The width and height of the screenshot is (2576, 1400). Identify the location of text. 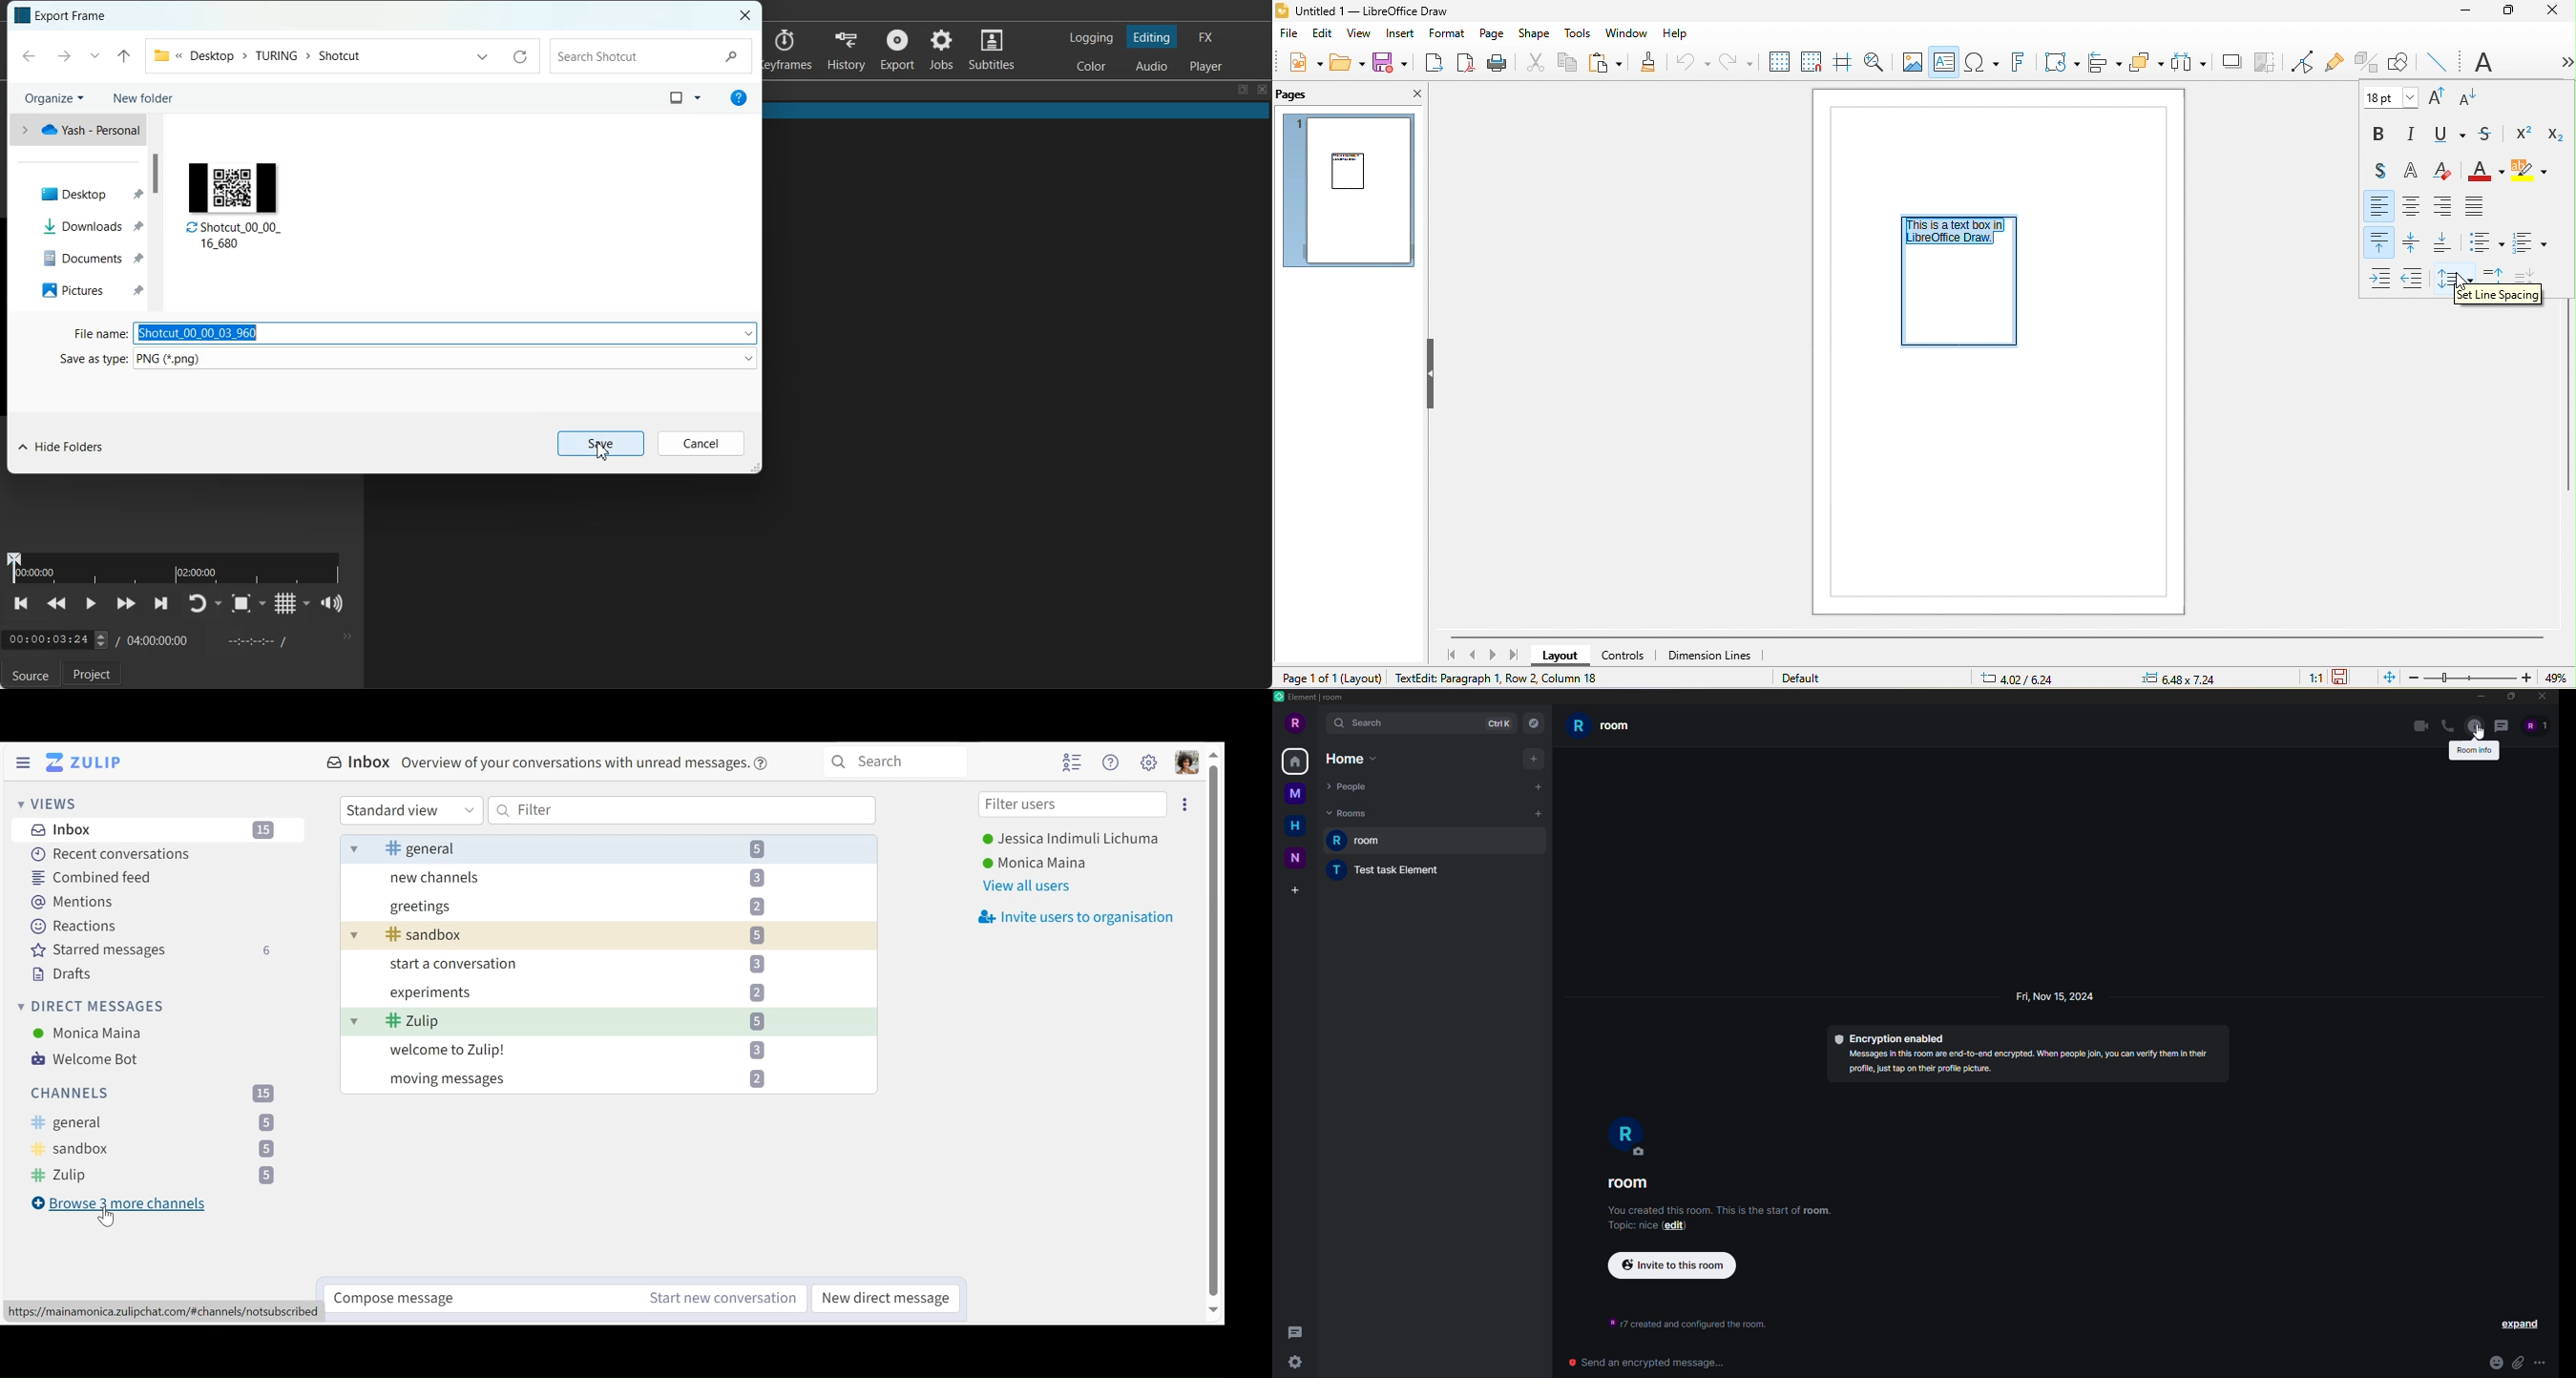
(1719, 1218).